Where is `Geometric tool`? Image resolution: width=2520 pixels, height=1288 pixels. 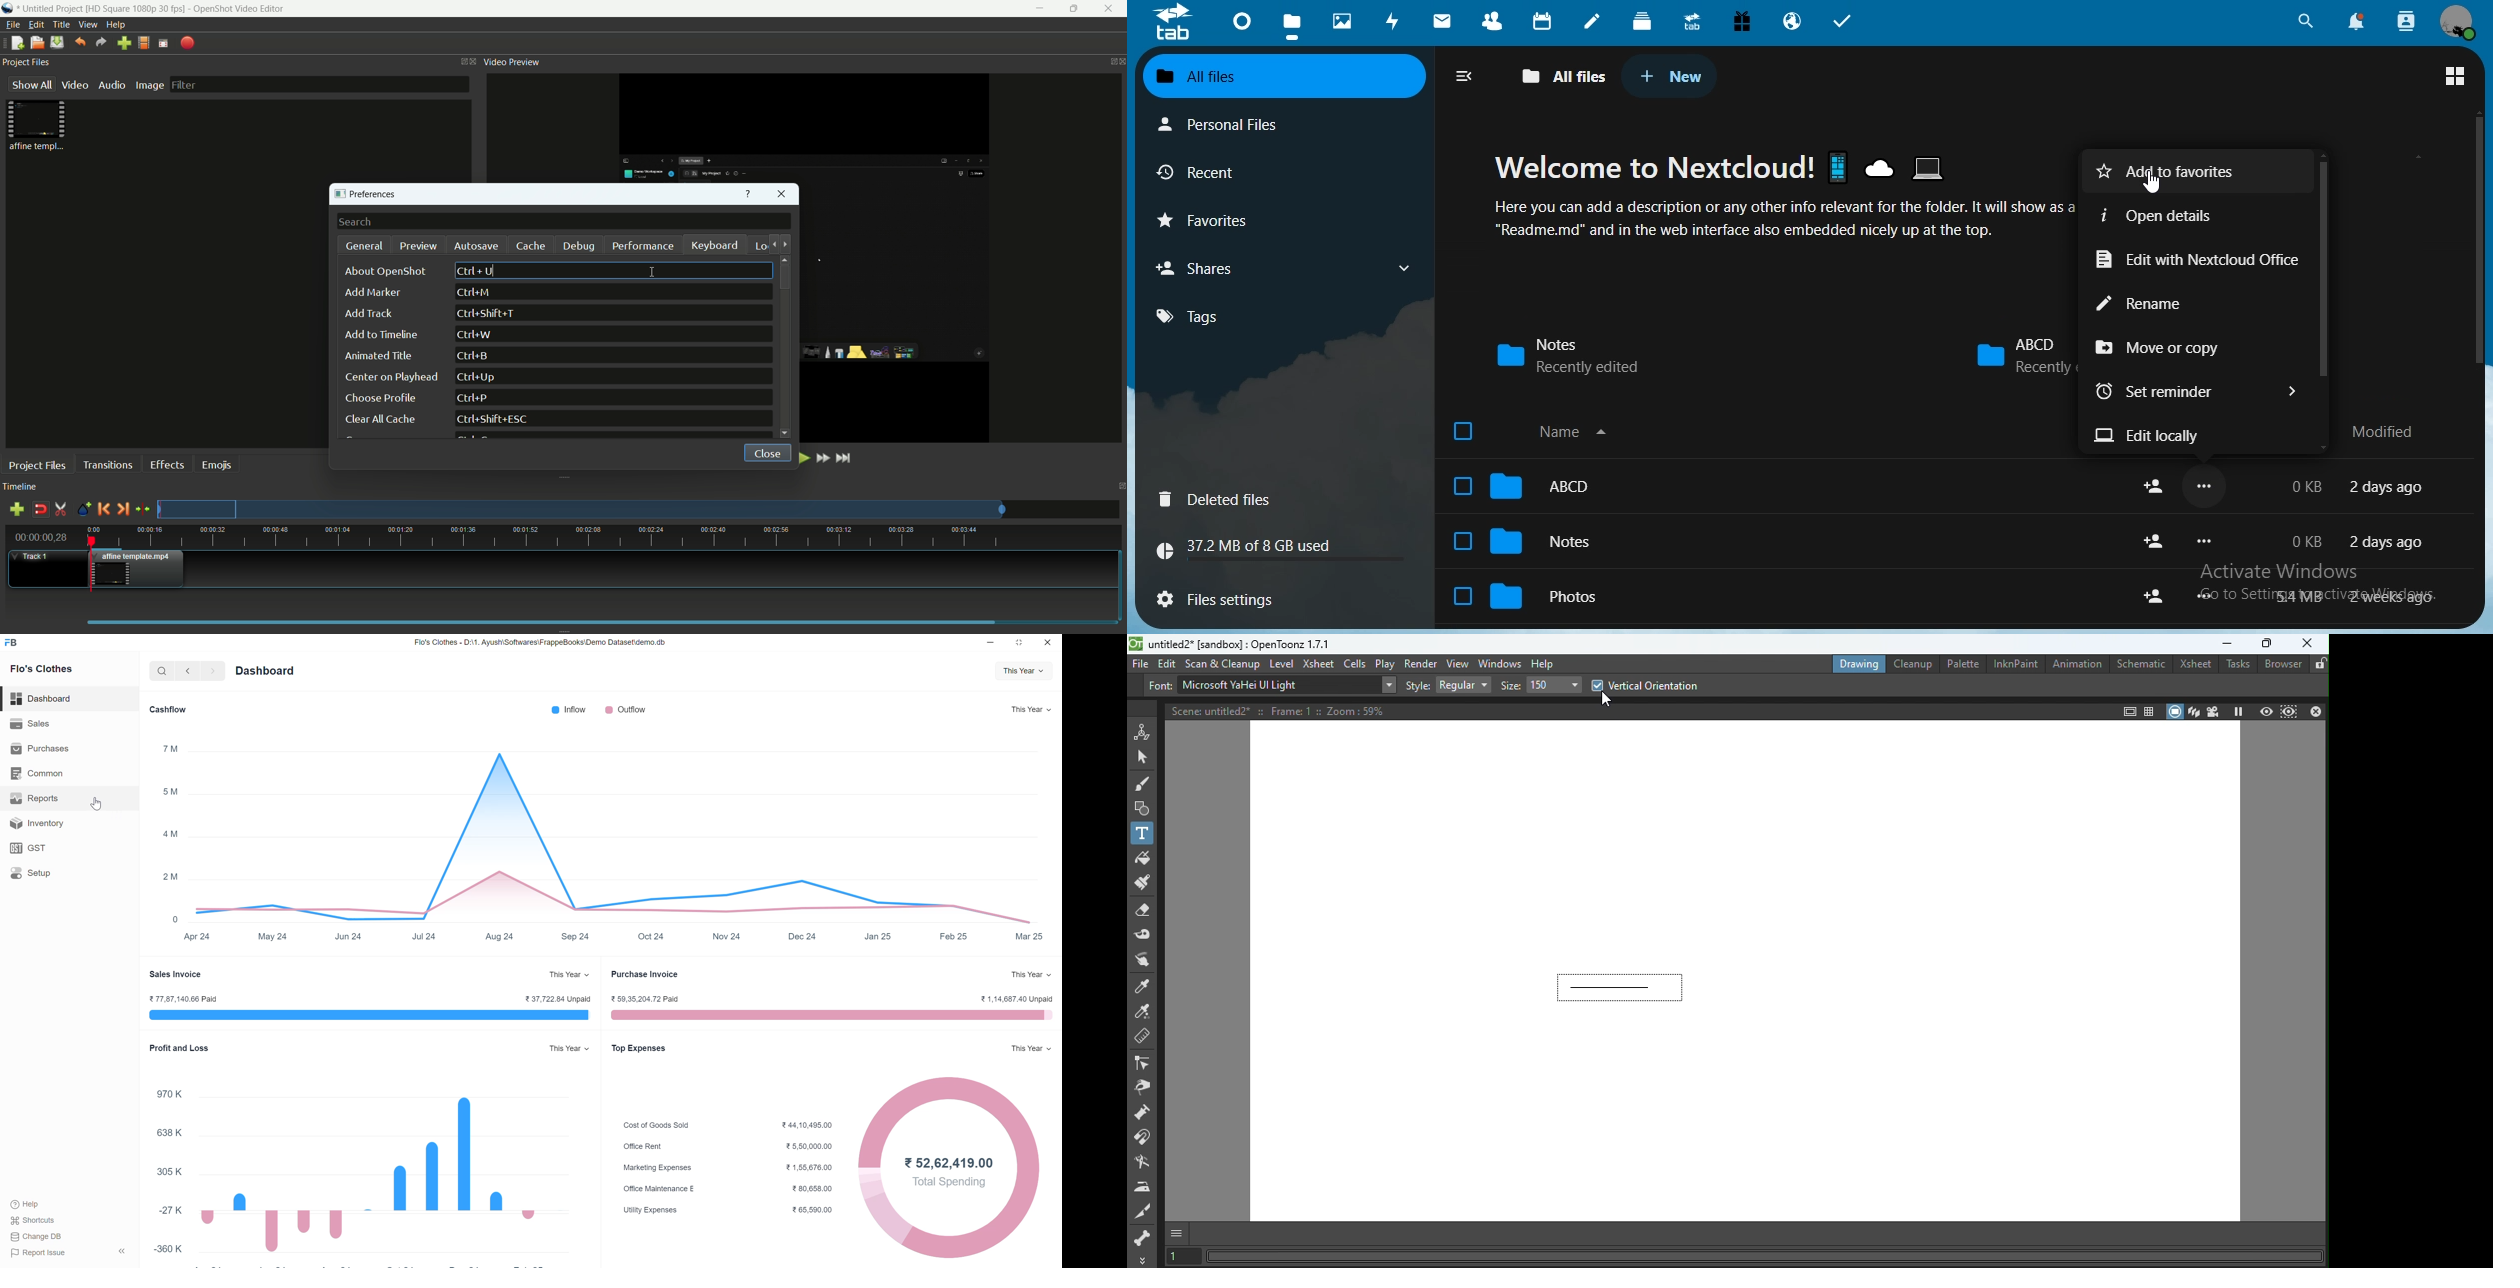
Geometric tool is located at coordinates (1144, 807).